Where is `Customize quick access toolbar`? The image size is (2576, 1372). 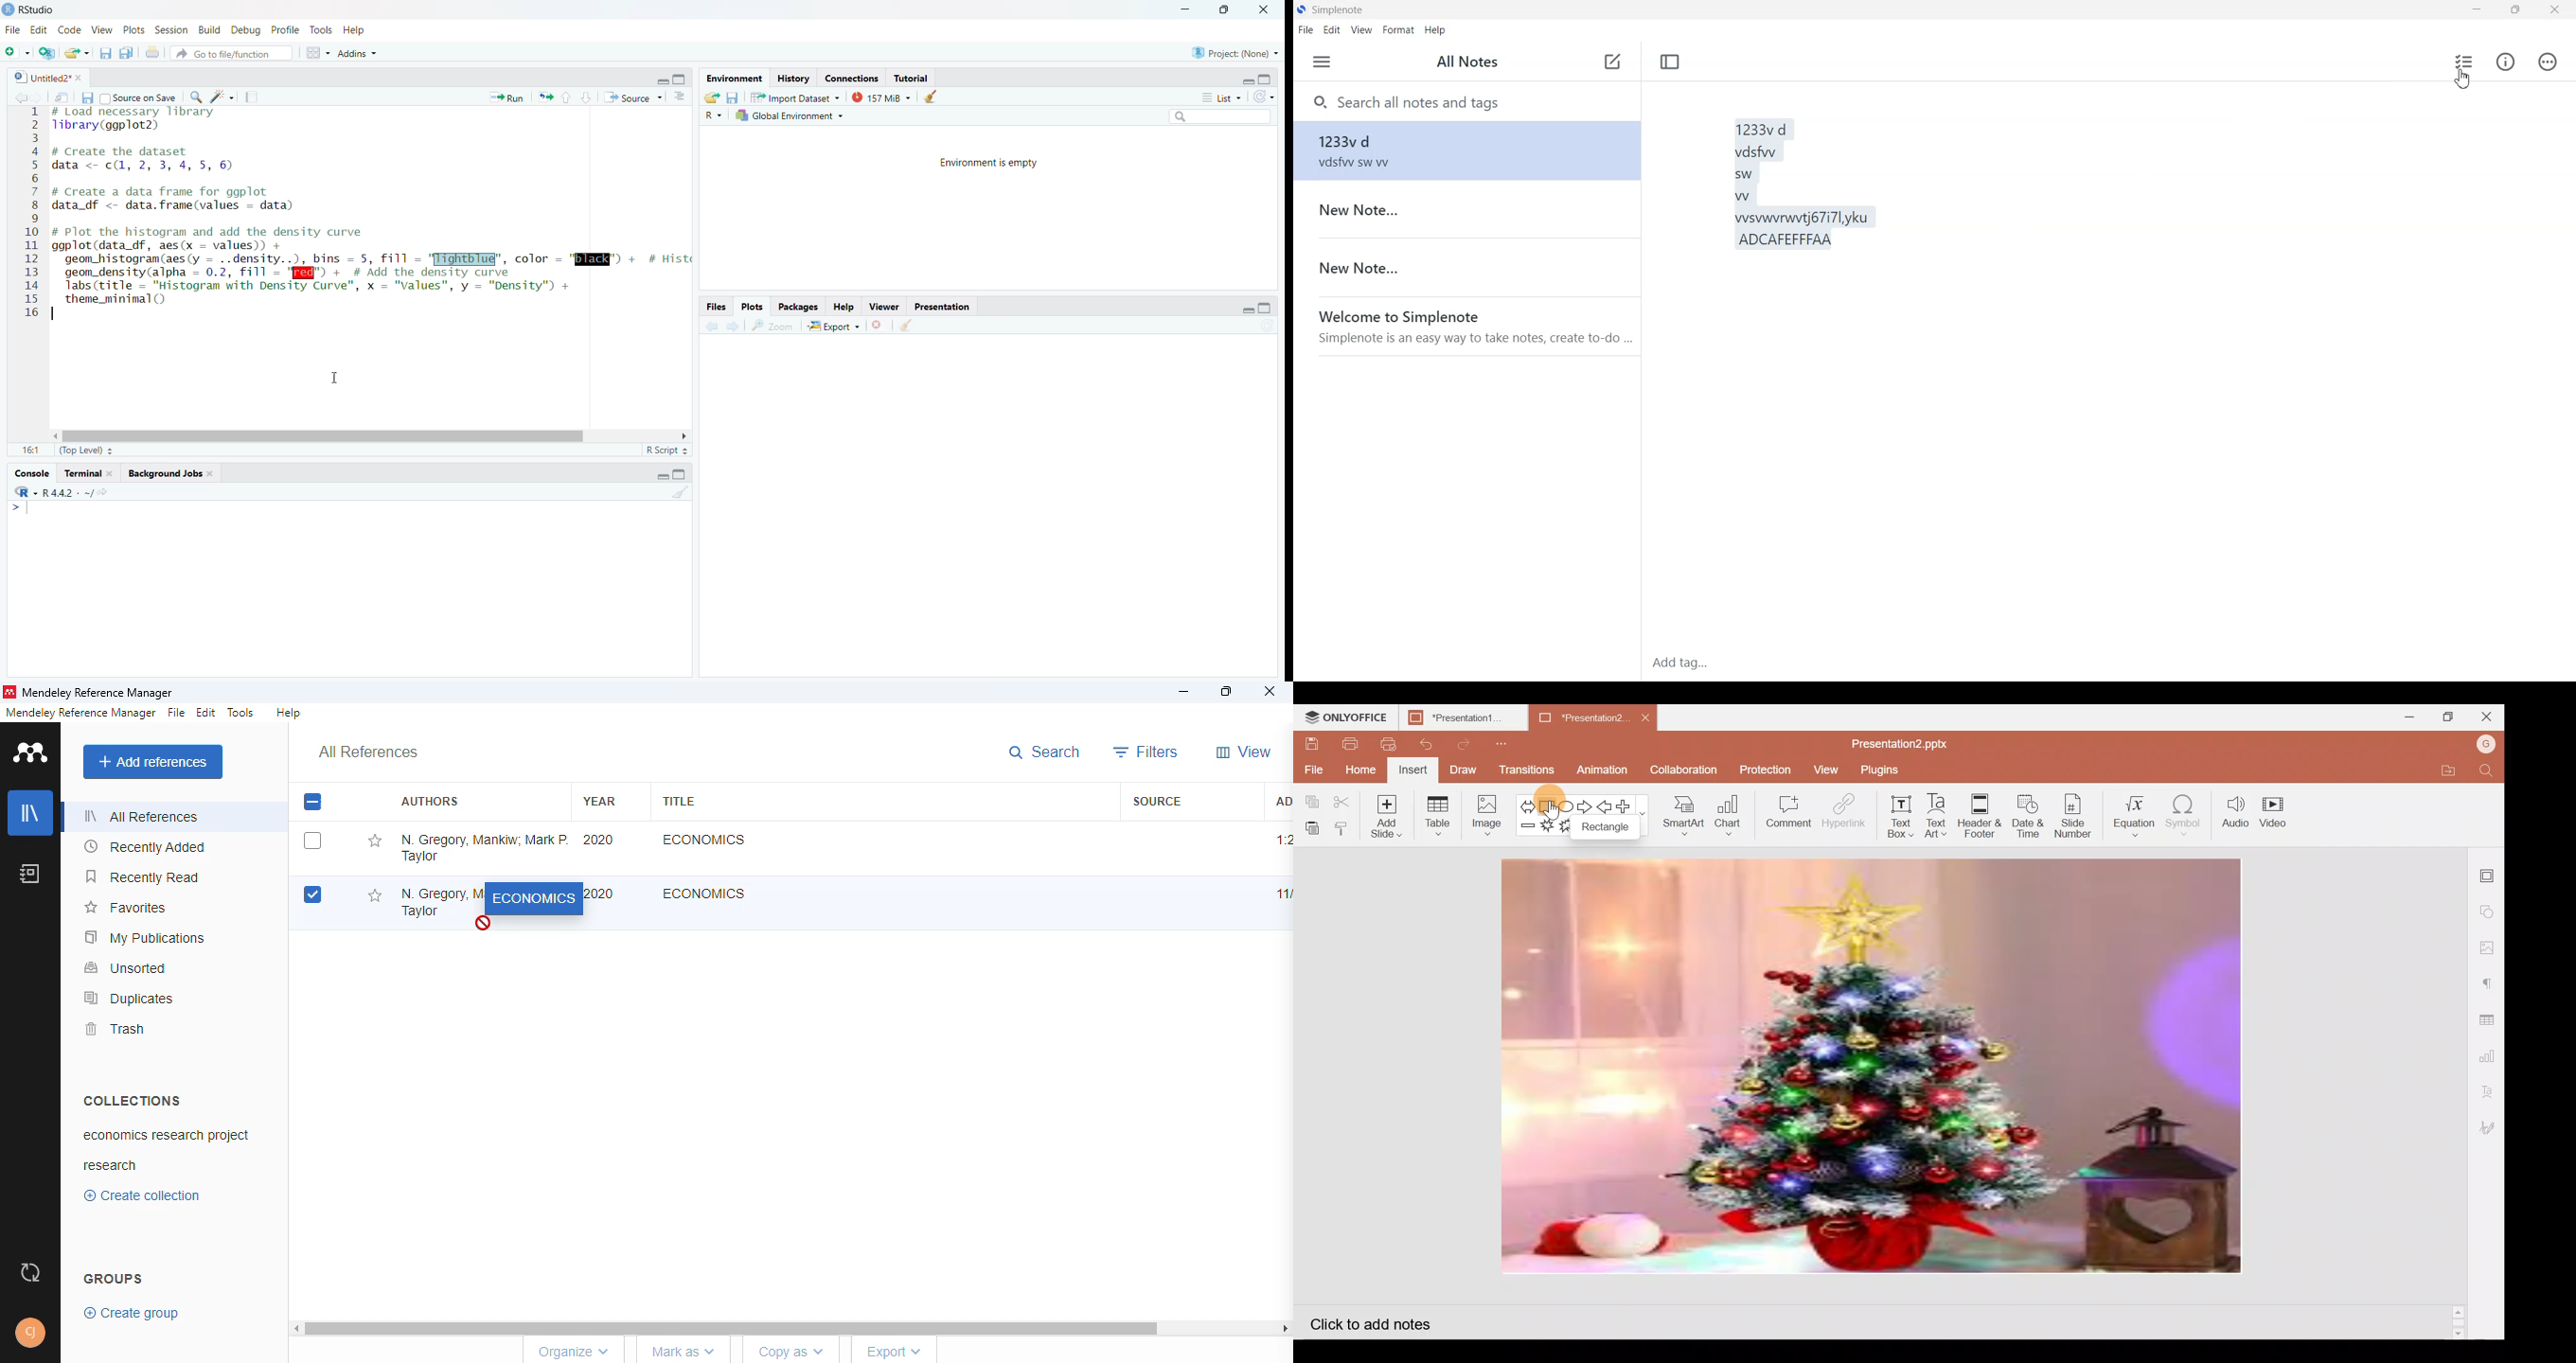
Customize quick access toolbar is located at coordinates (1501, 744).